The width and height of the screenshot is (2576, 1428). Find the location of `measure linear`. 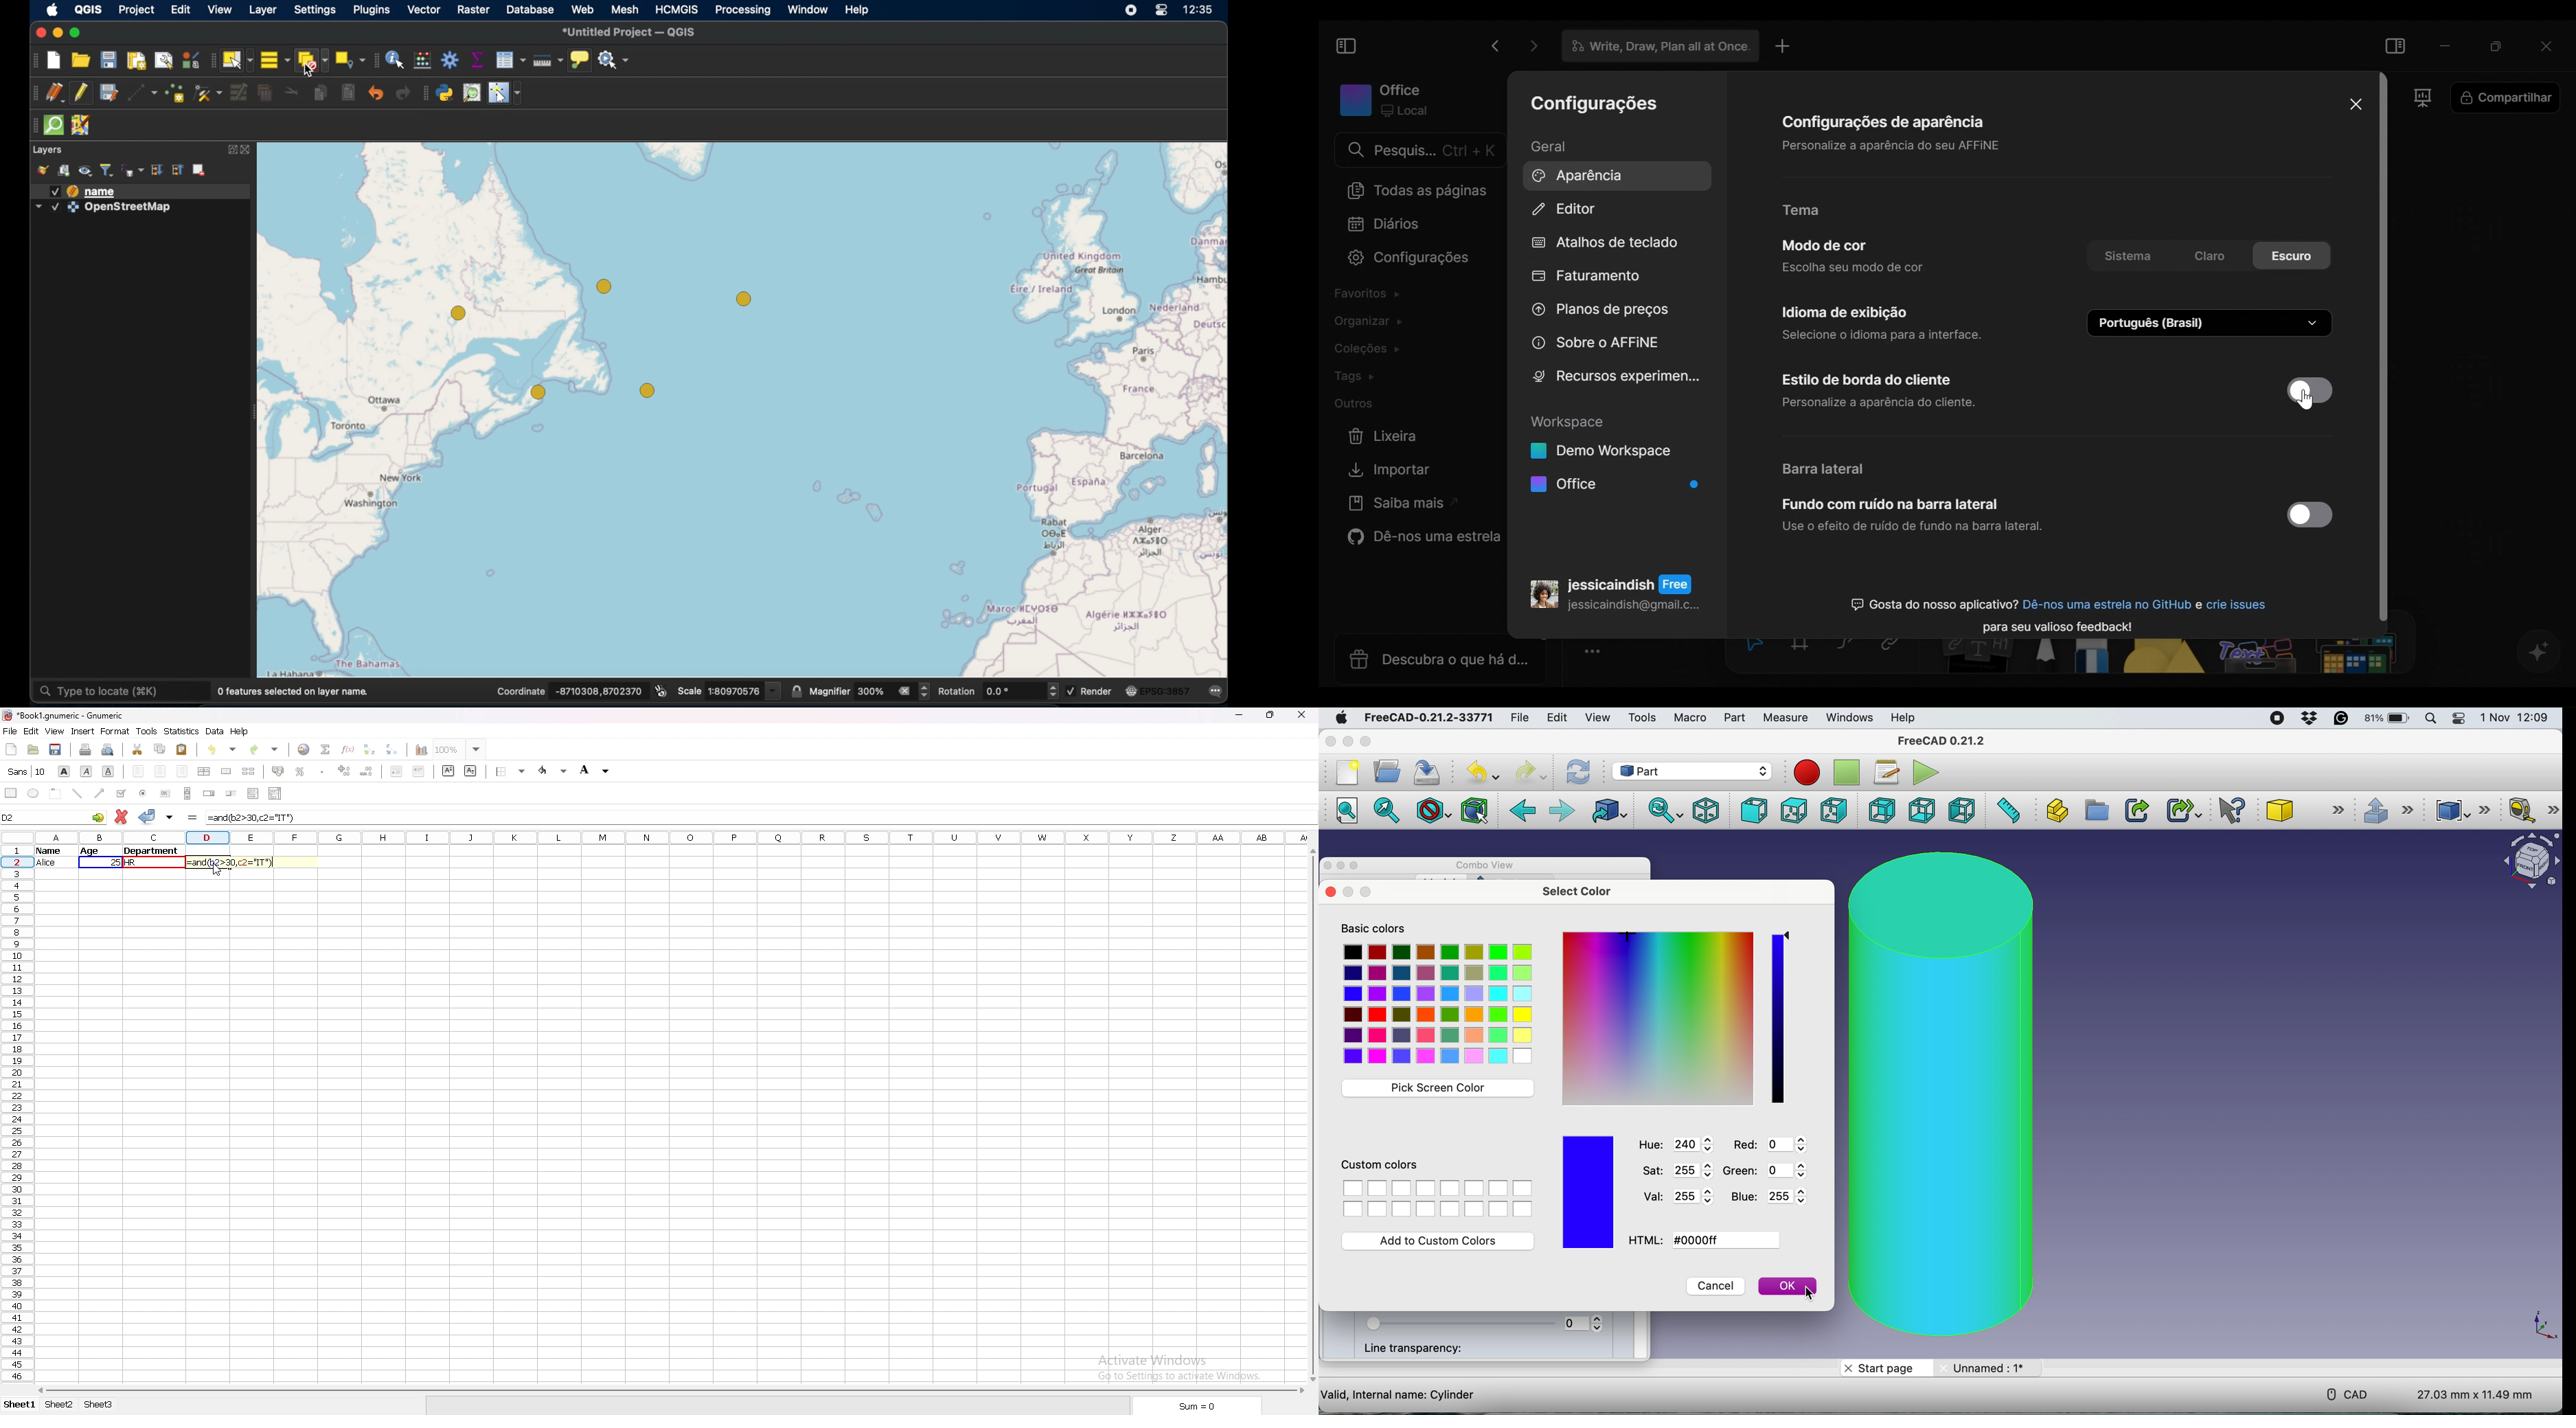

measure linear is located at coordinates (2532, 811).